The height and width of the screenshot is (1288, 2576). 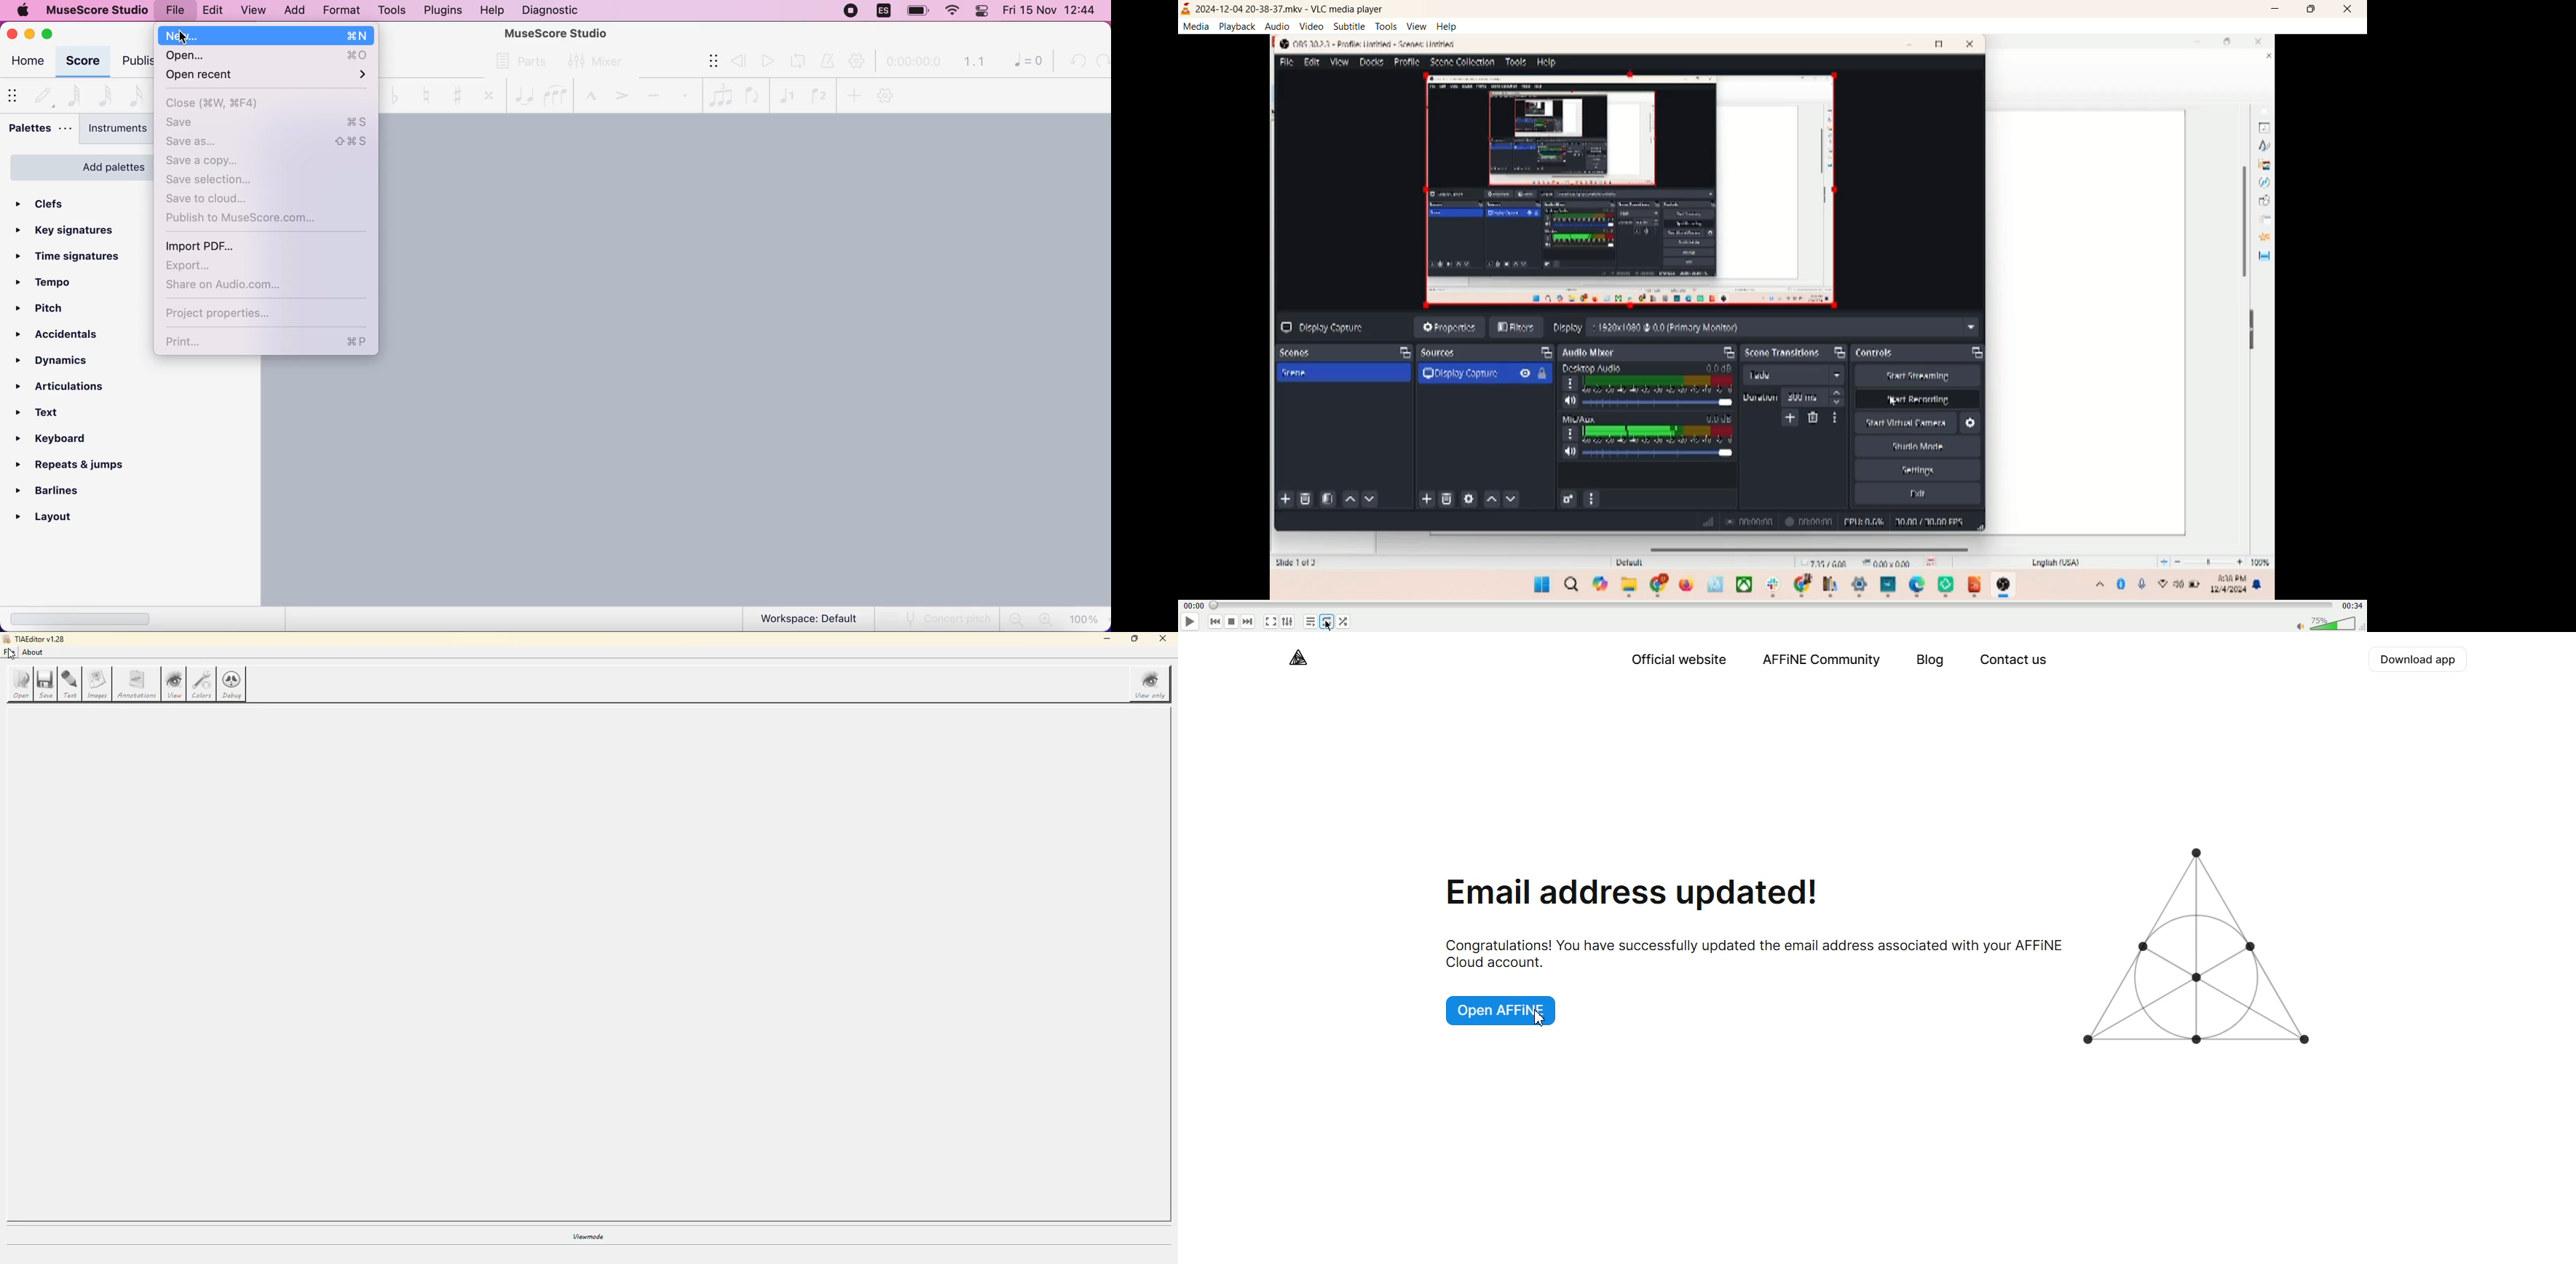 What do you see at coordinates (887, 95) in the screenshot?
I see `customization tool` at bounding box center [887, 95].